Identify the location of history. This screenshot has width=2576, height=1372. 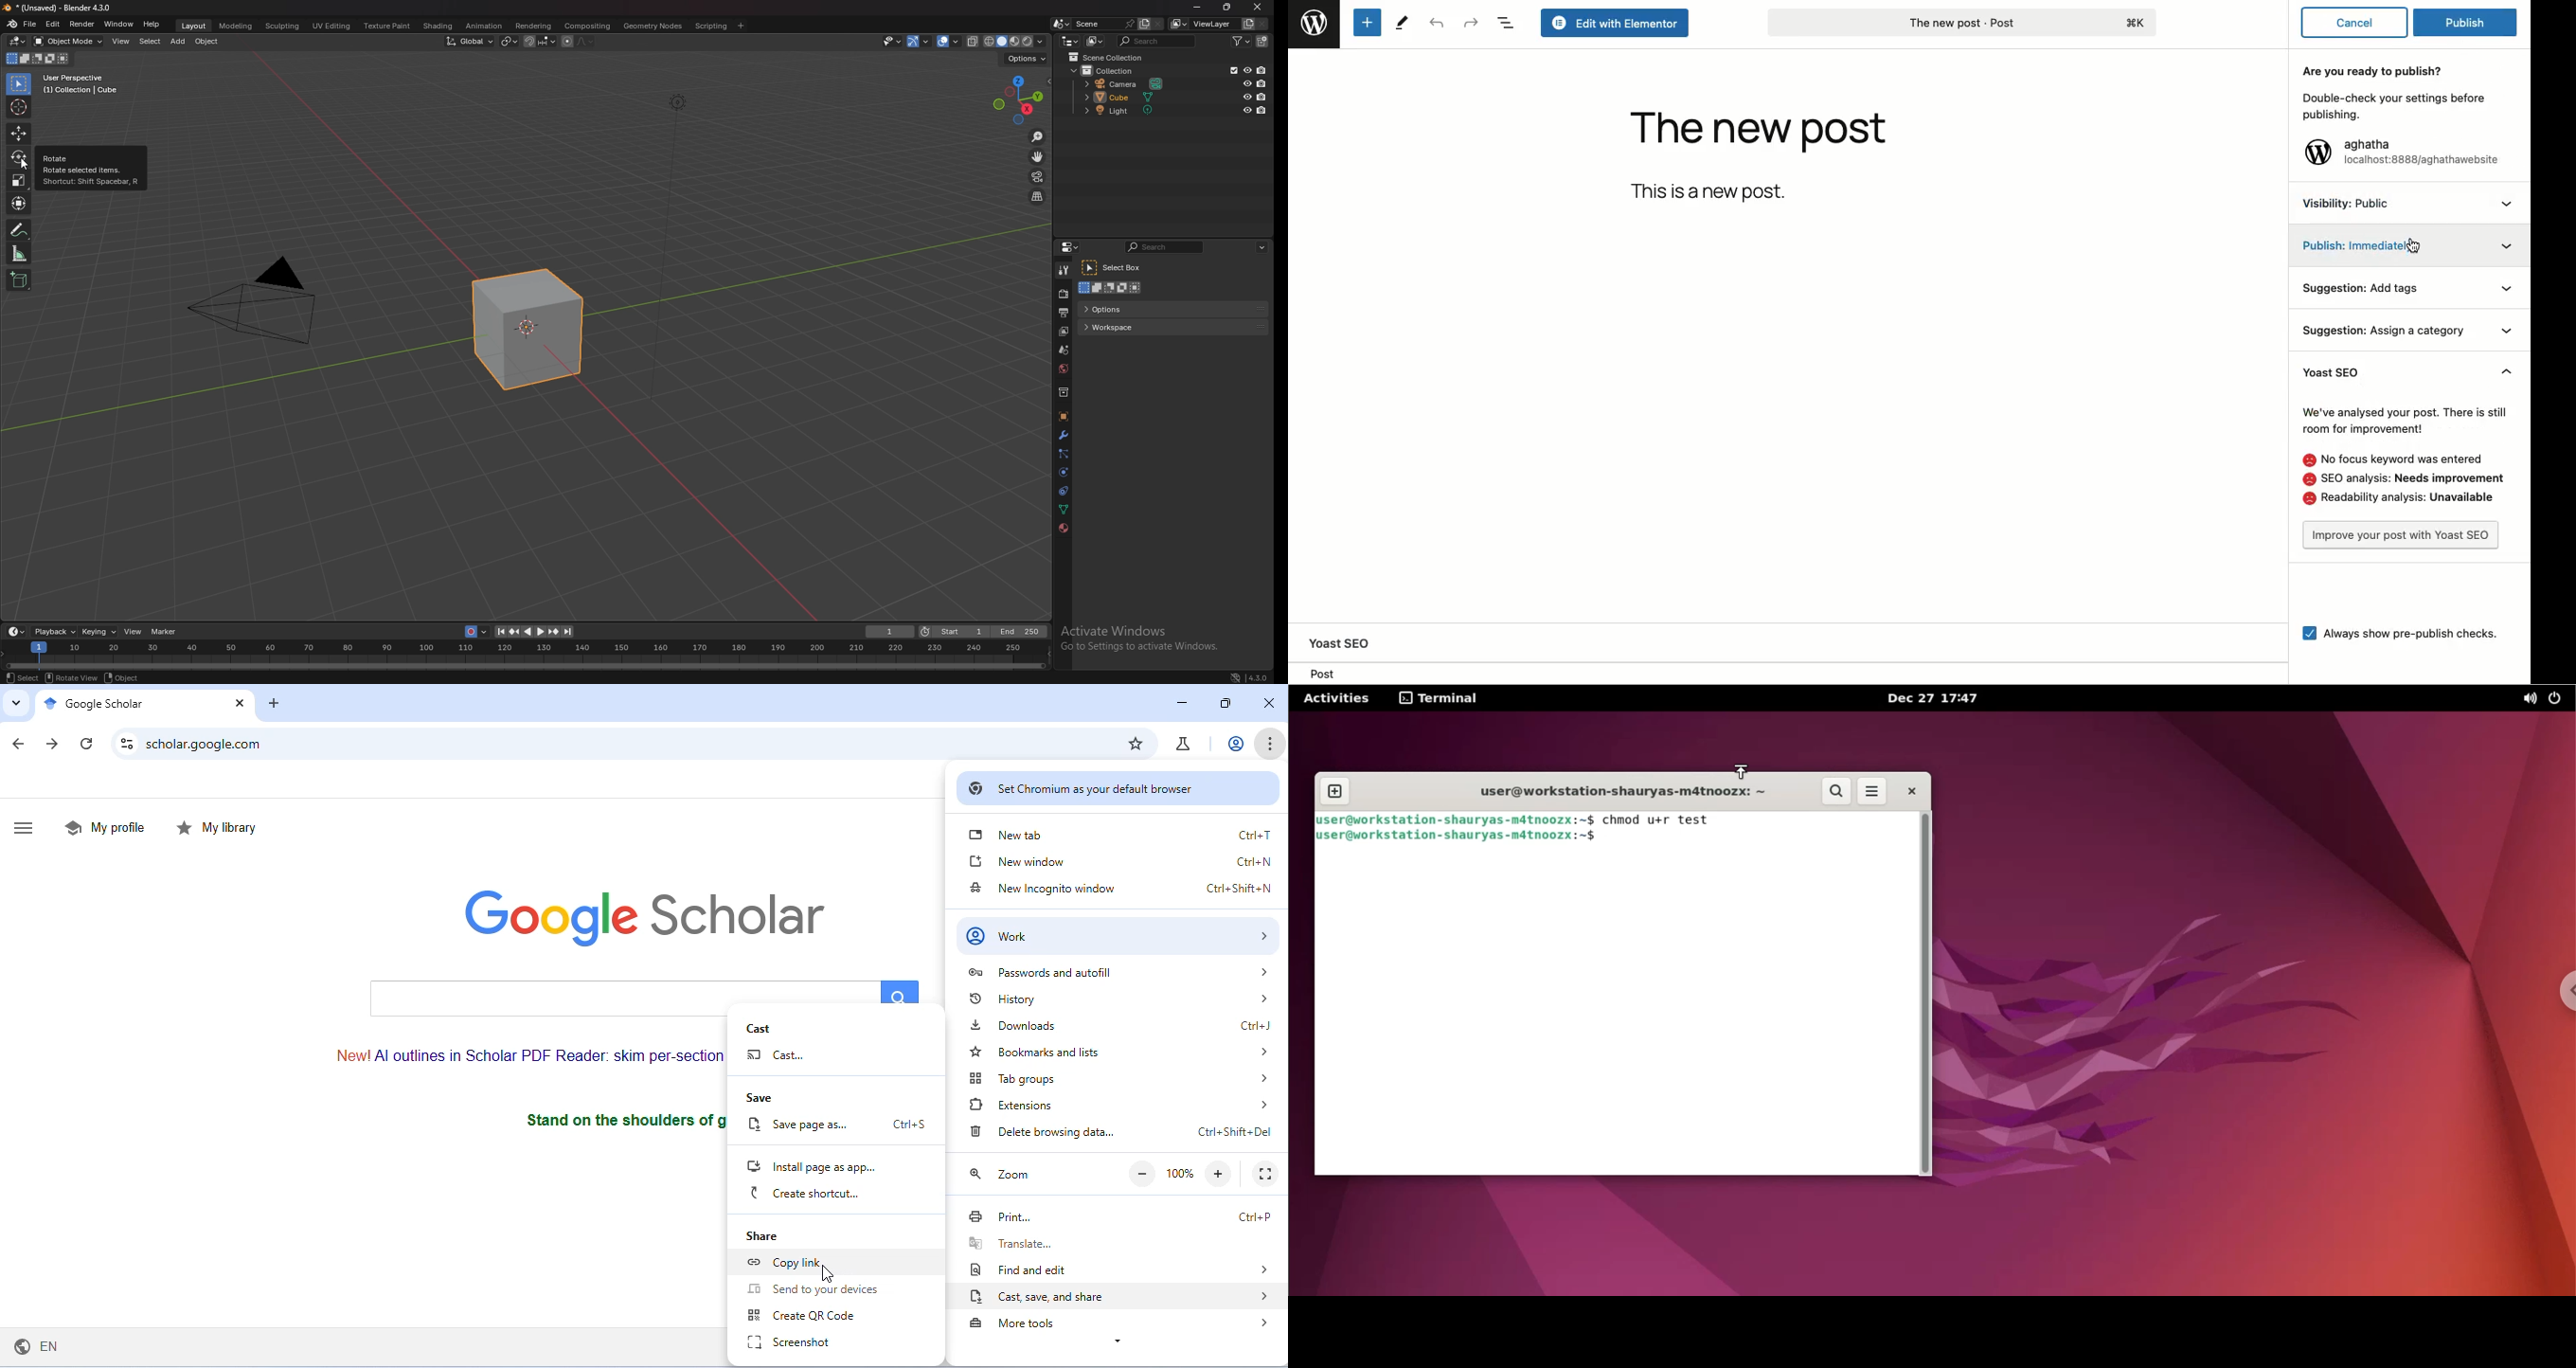
(1121, 1000).